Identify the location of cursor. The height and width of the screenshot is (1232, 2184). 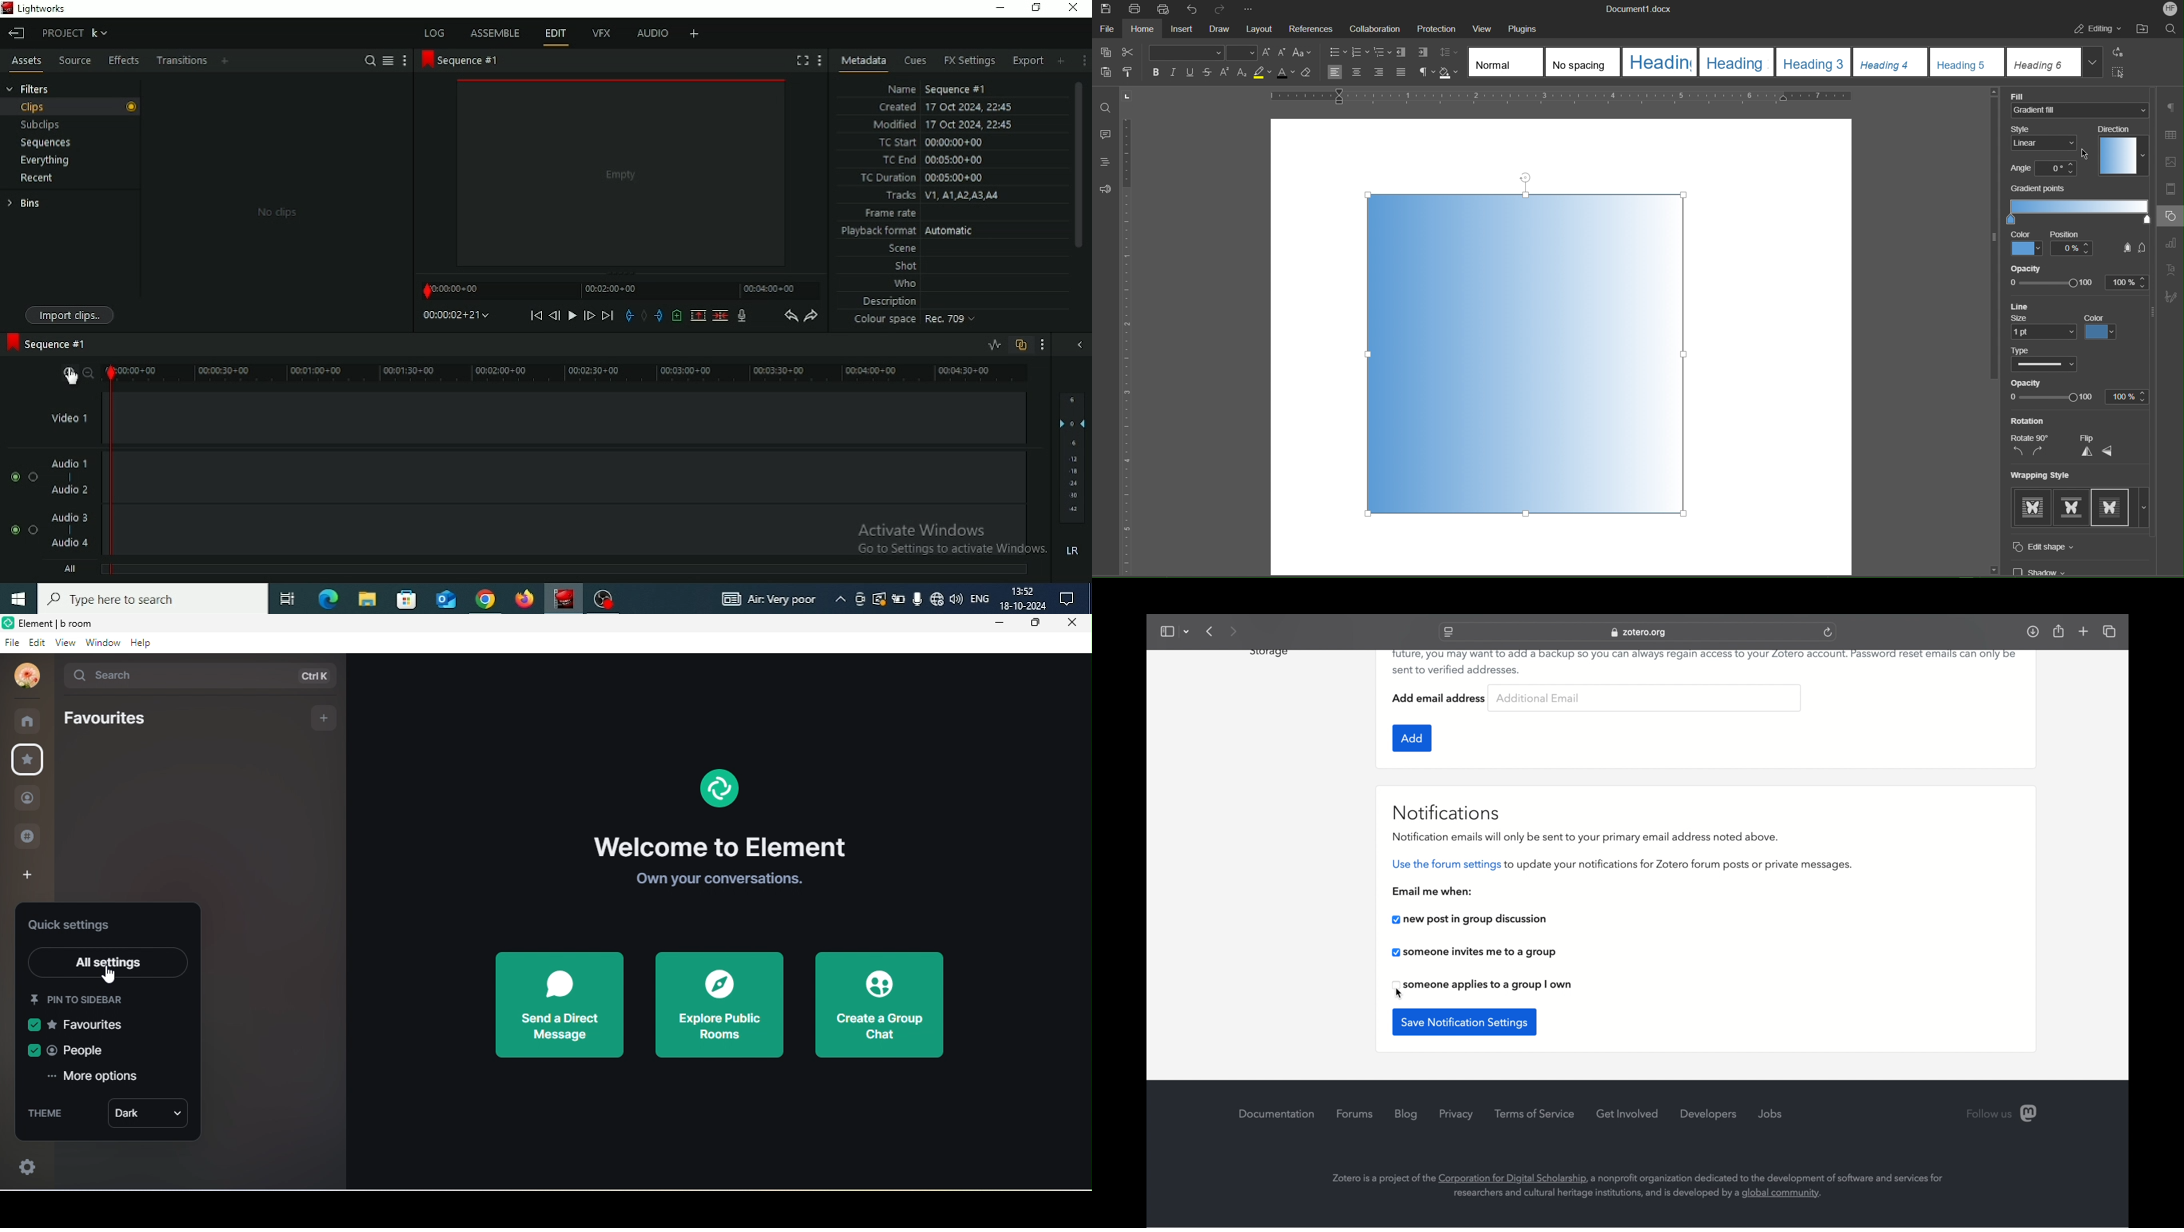
(2087, 154).